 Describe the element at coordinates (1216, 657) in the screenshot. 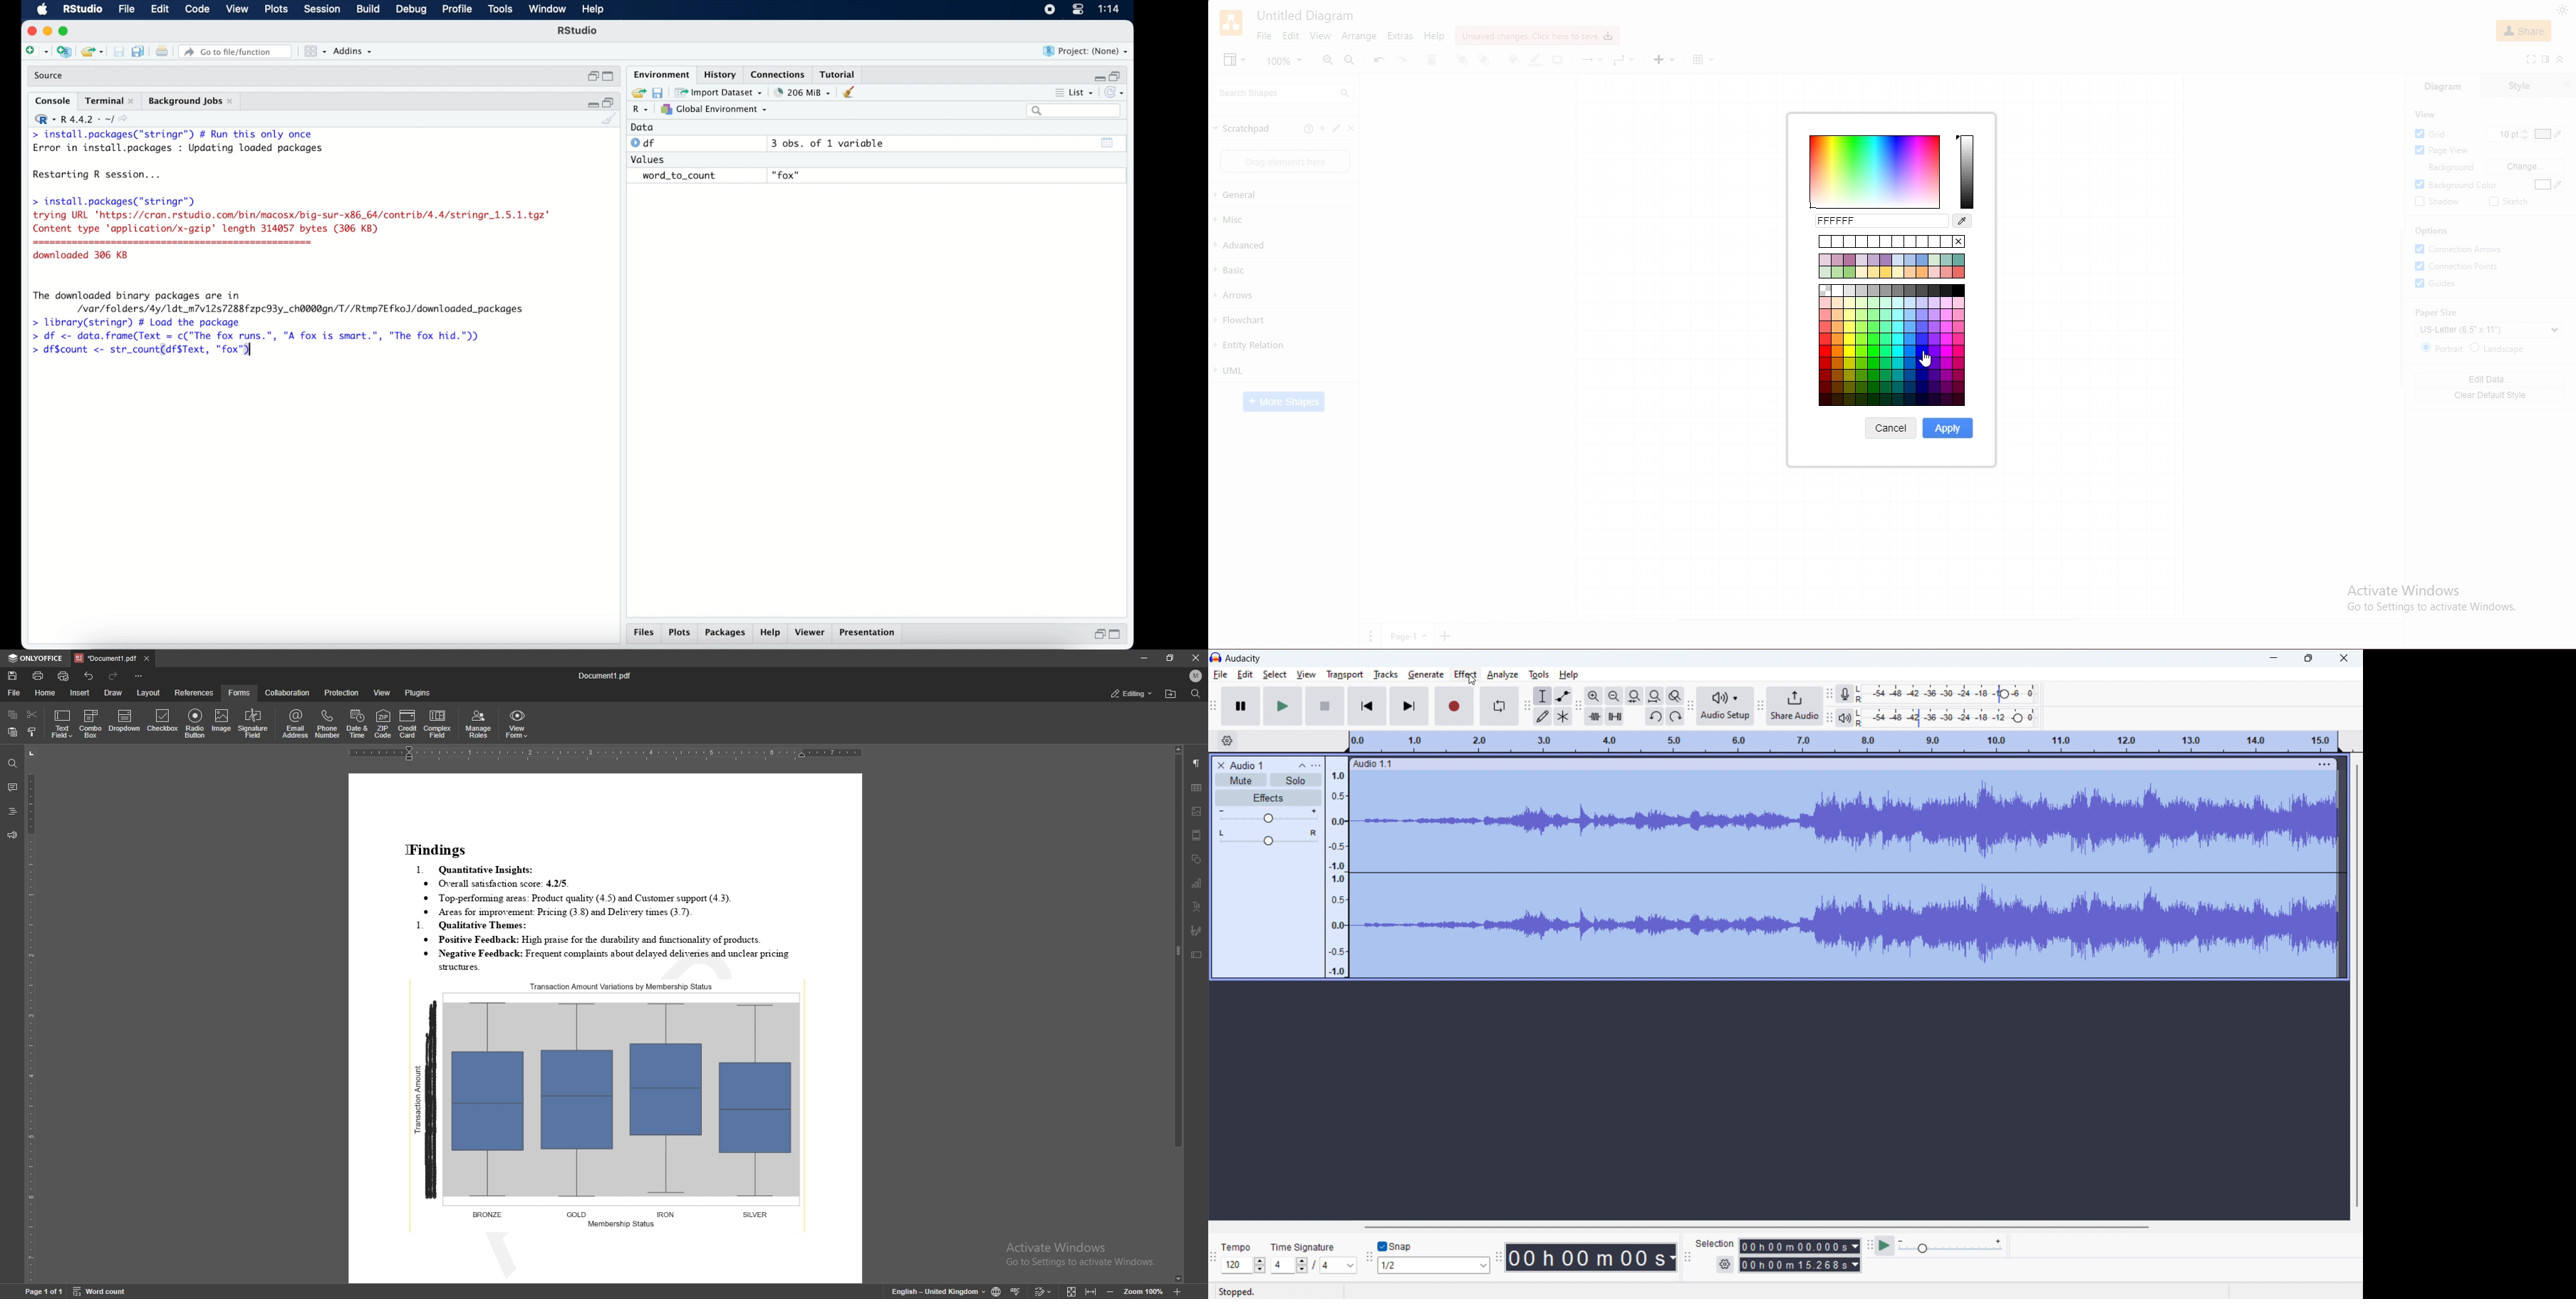

I see `Audacity logo` at that location.